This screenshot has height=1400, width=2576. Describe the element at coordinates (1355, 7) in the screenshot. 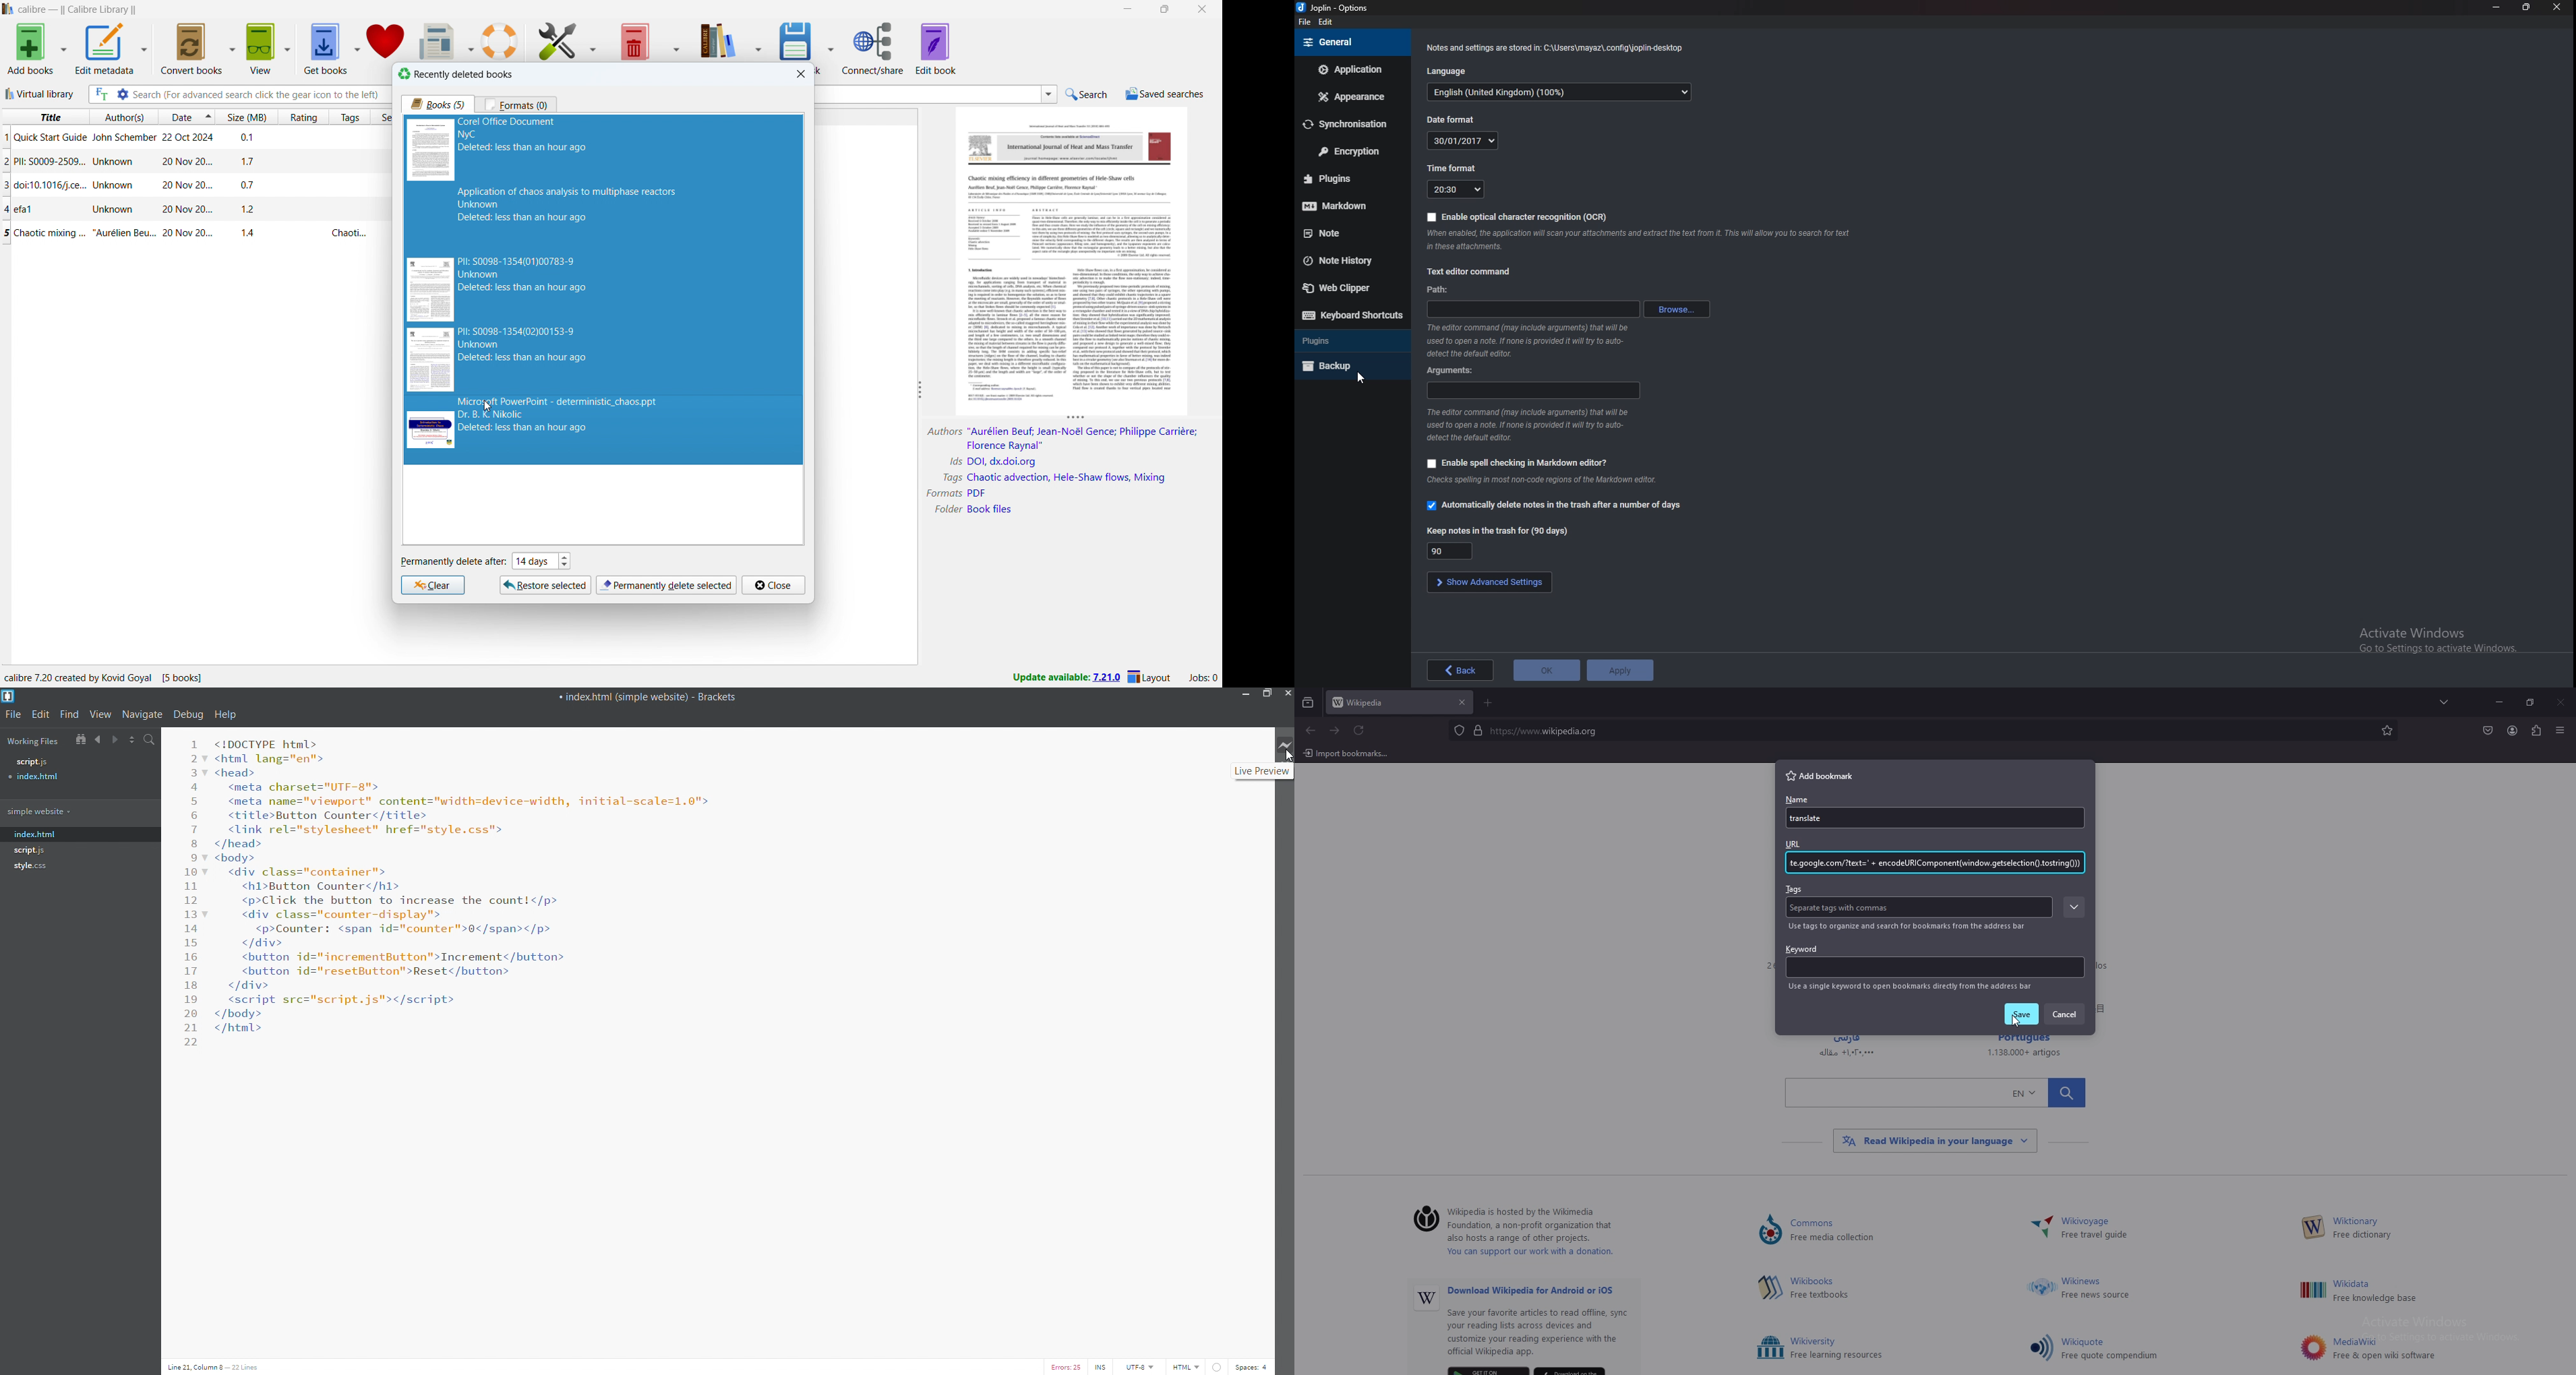

I see `options` at that location.